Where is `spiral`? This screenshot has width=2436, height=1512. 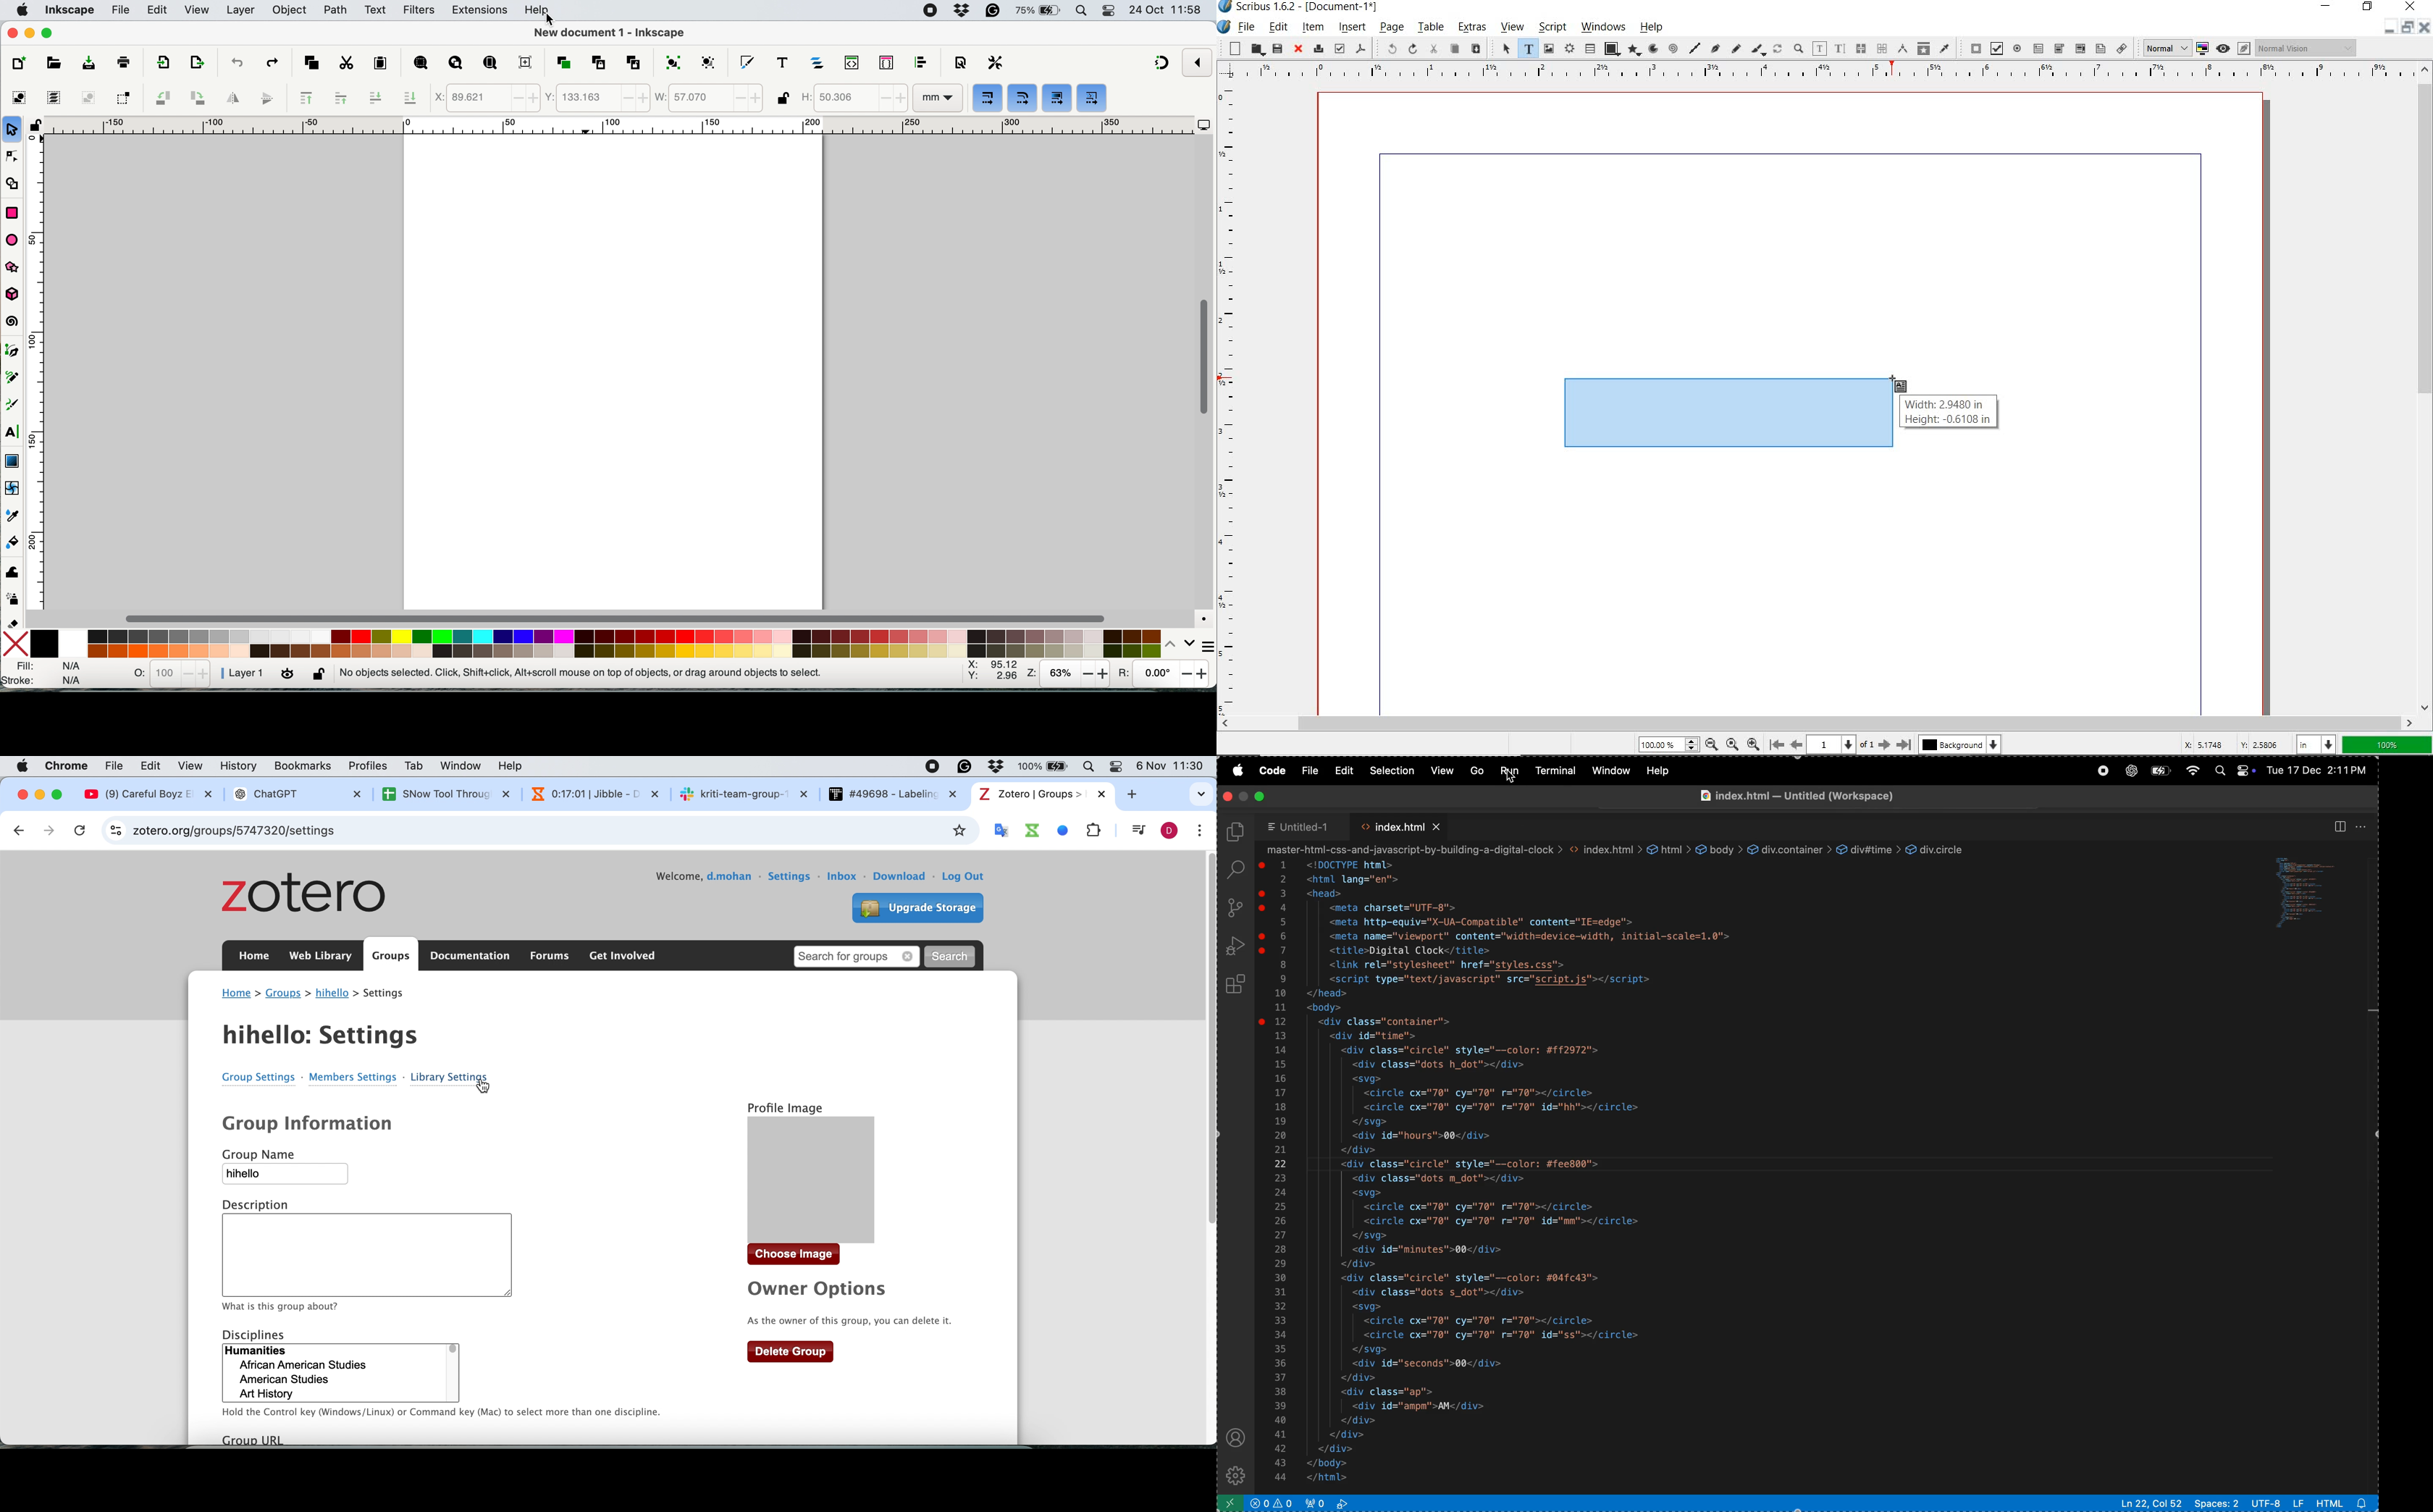
spiral is located at coordinates (1673, 49).